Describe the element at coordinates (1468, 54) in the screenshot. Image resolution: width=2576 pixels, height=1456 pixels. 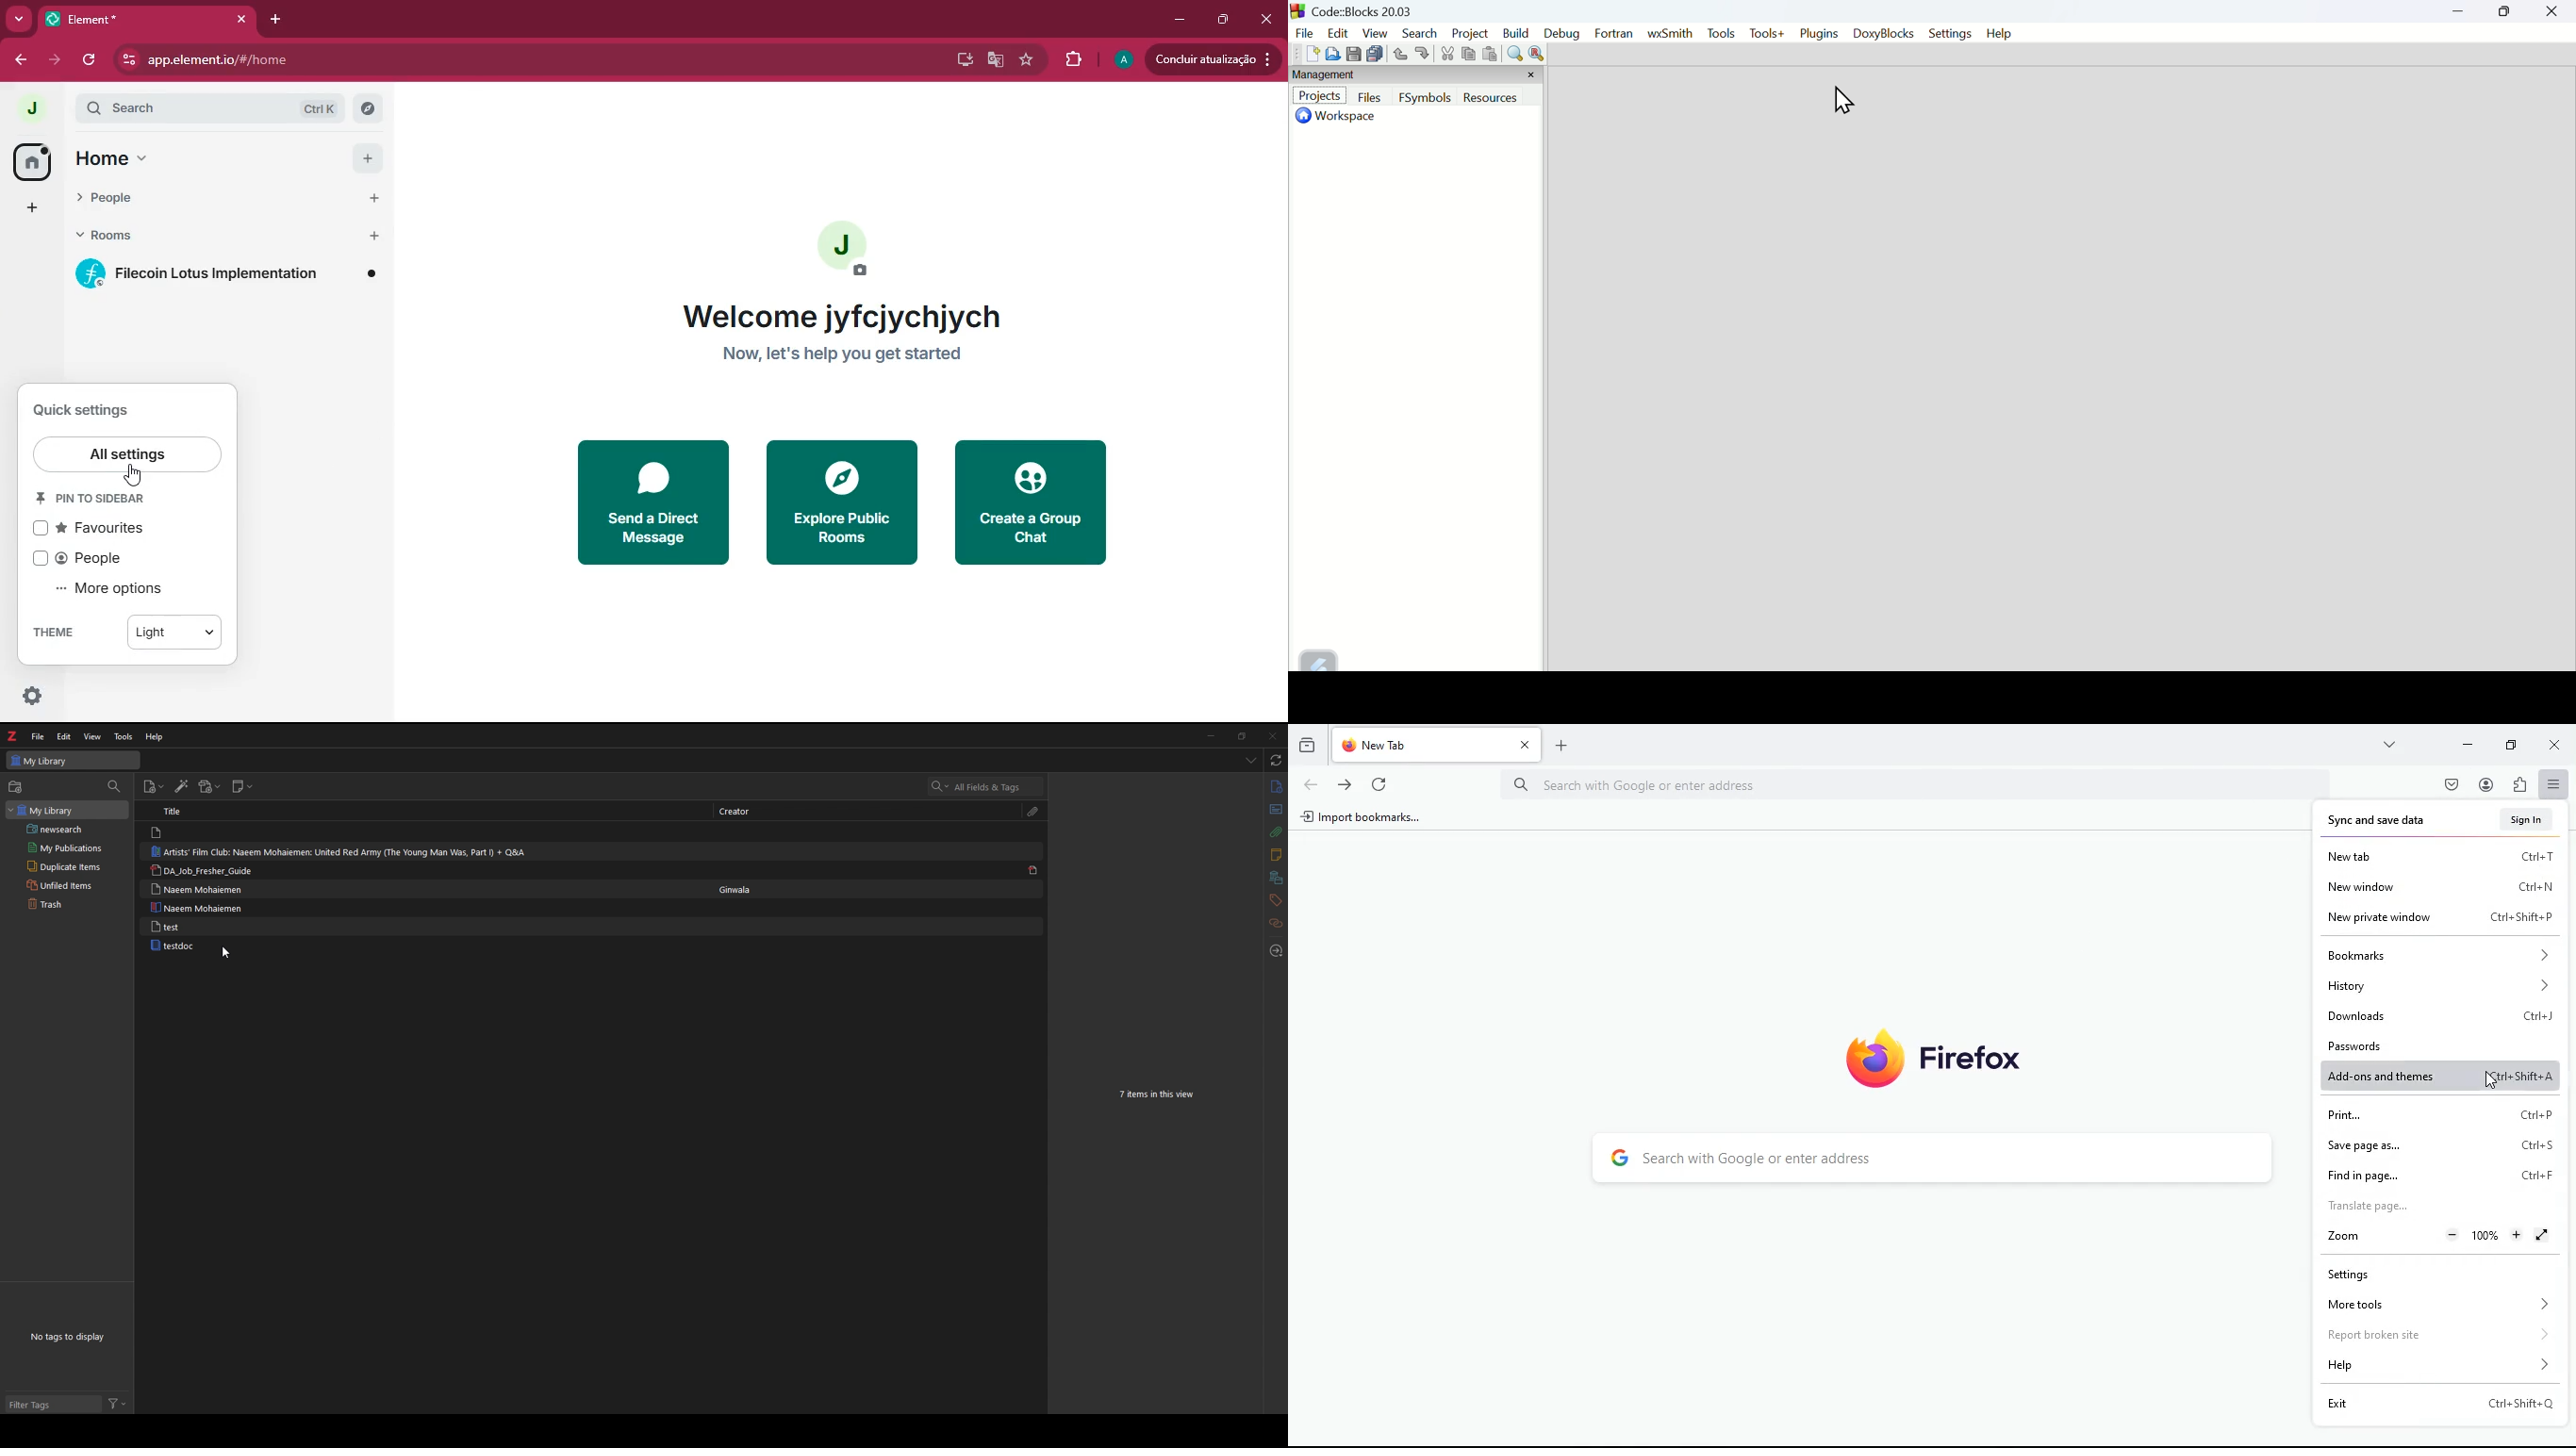
I see `copy` at that location.